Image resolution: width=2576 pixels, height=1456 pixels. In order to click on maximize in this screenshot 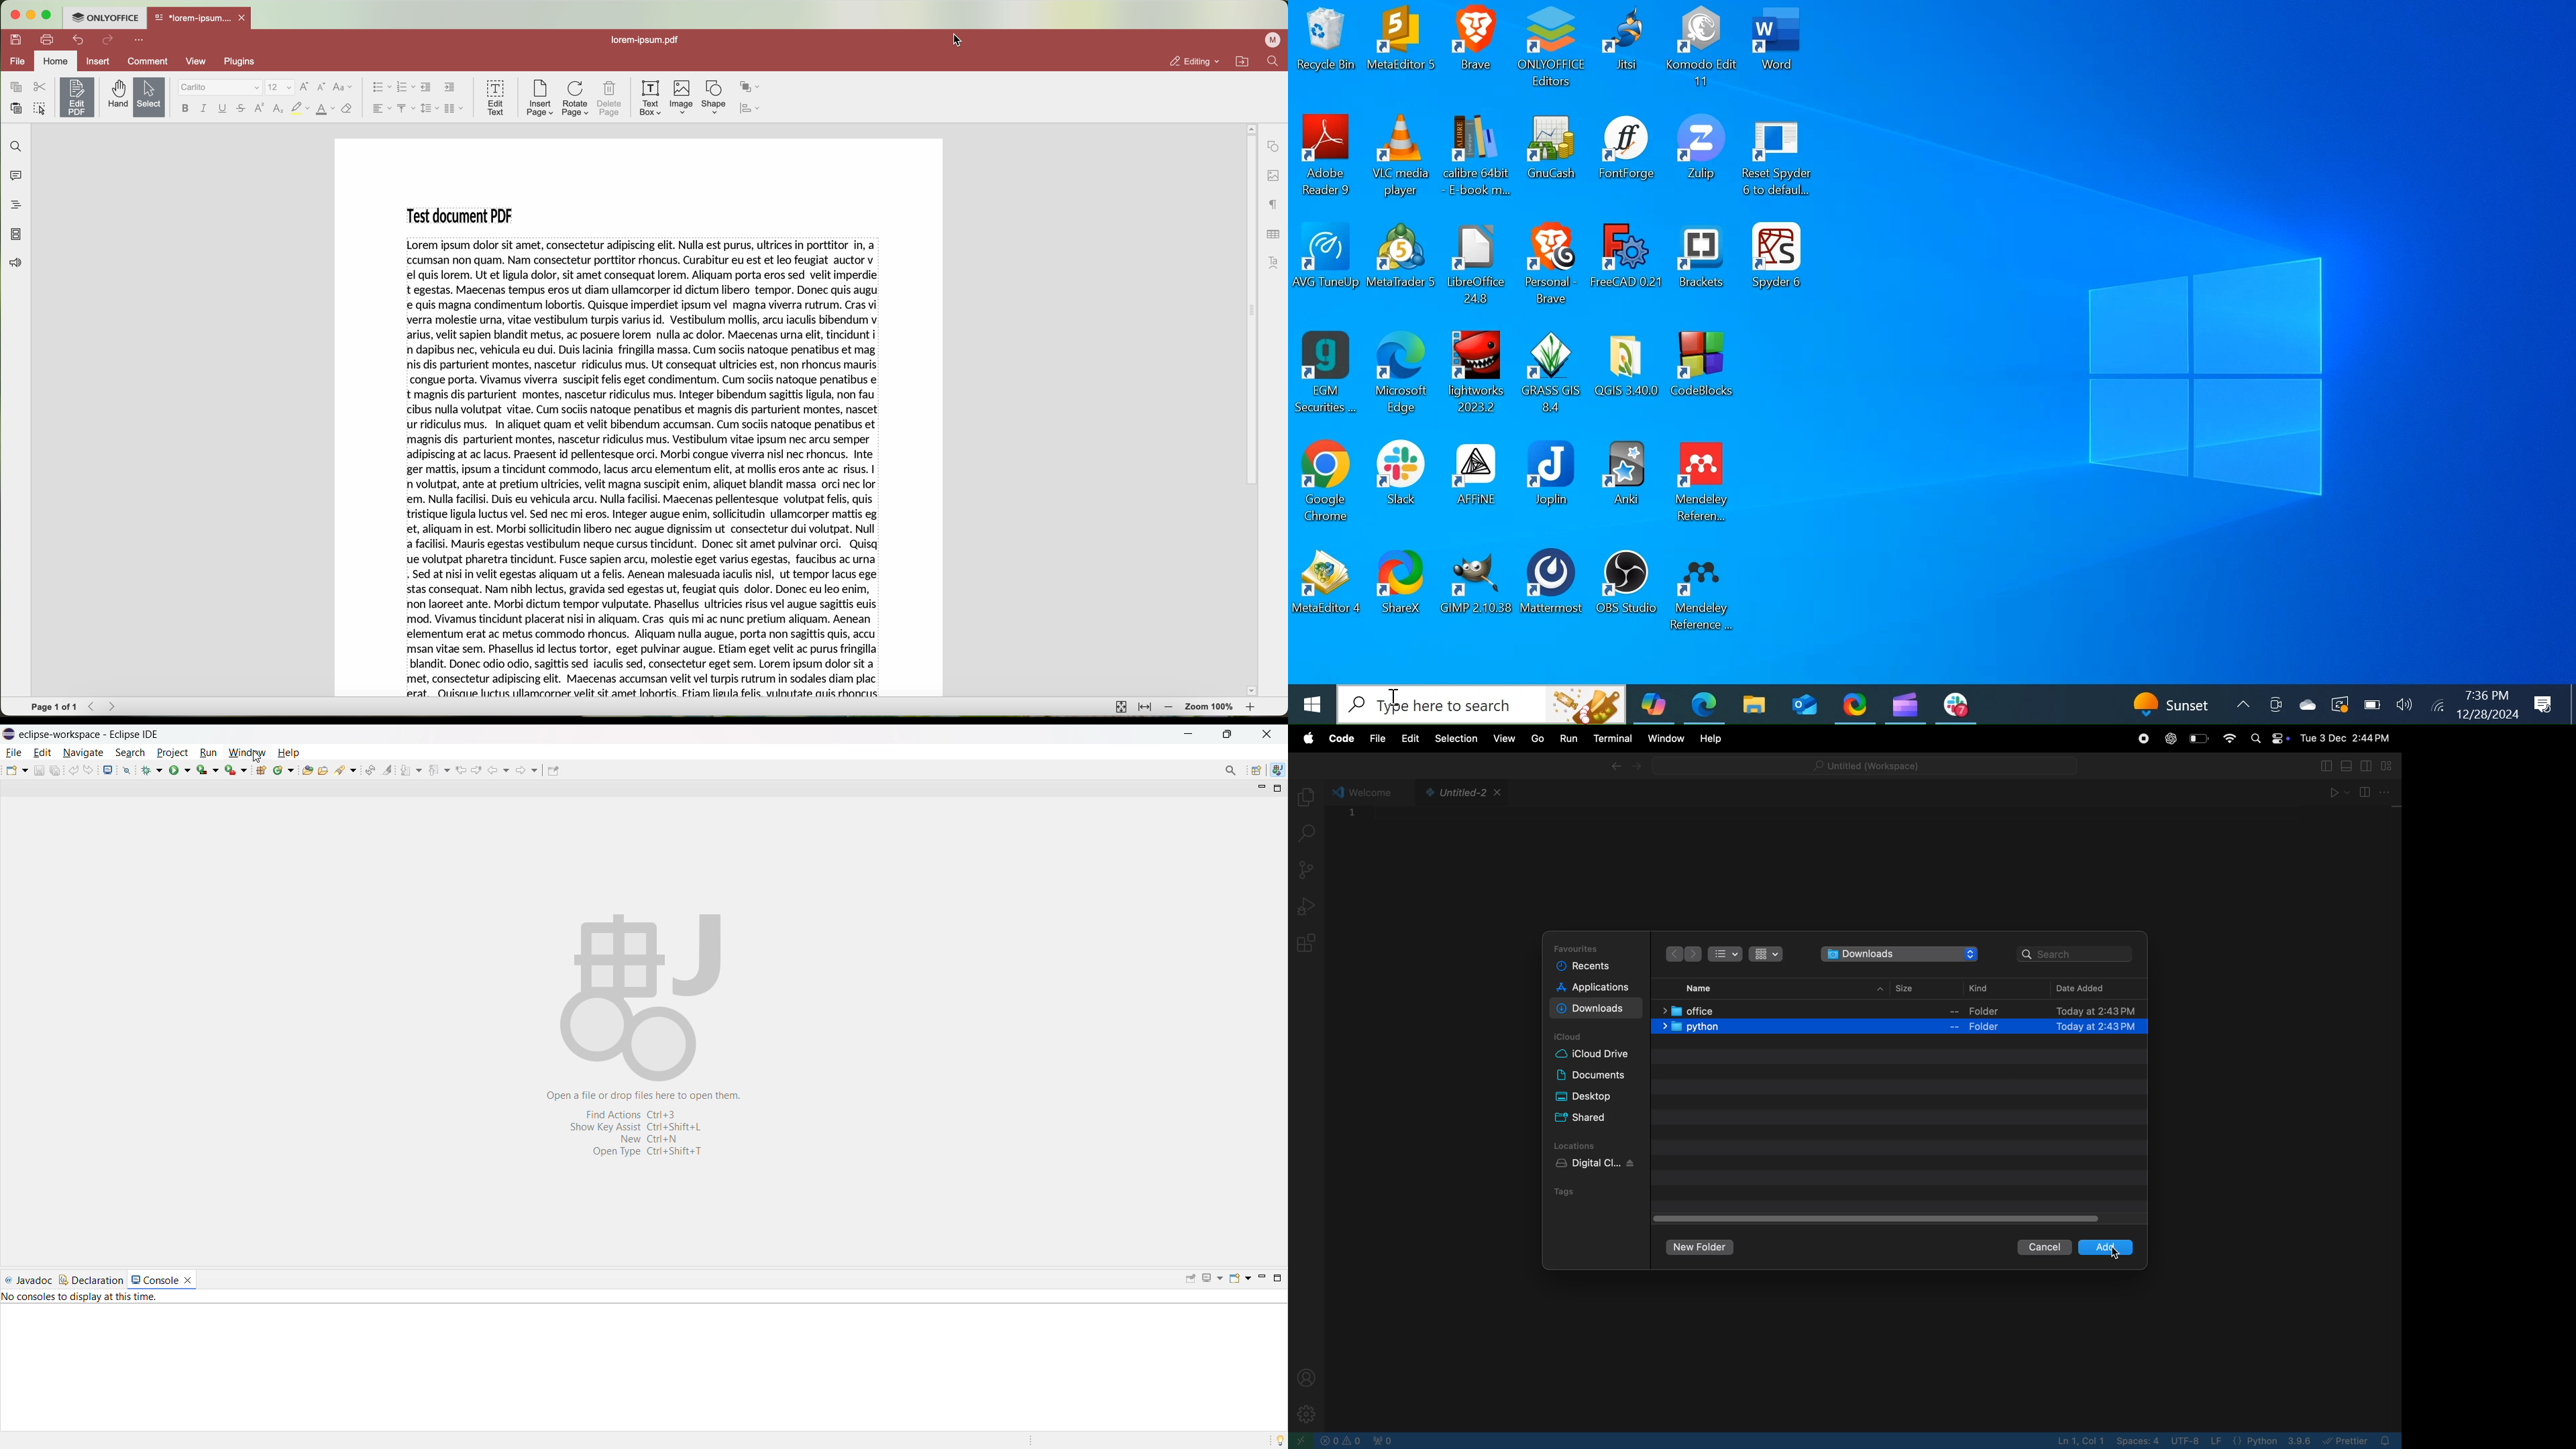, I will do `click(1279, 789)`.